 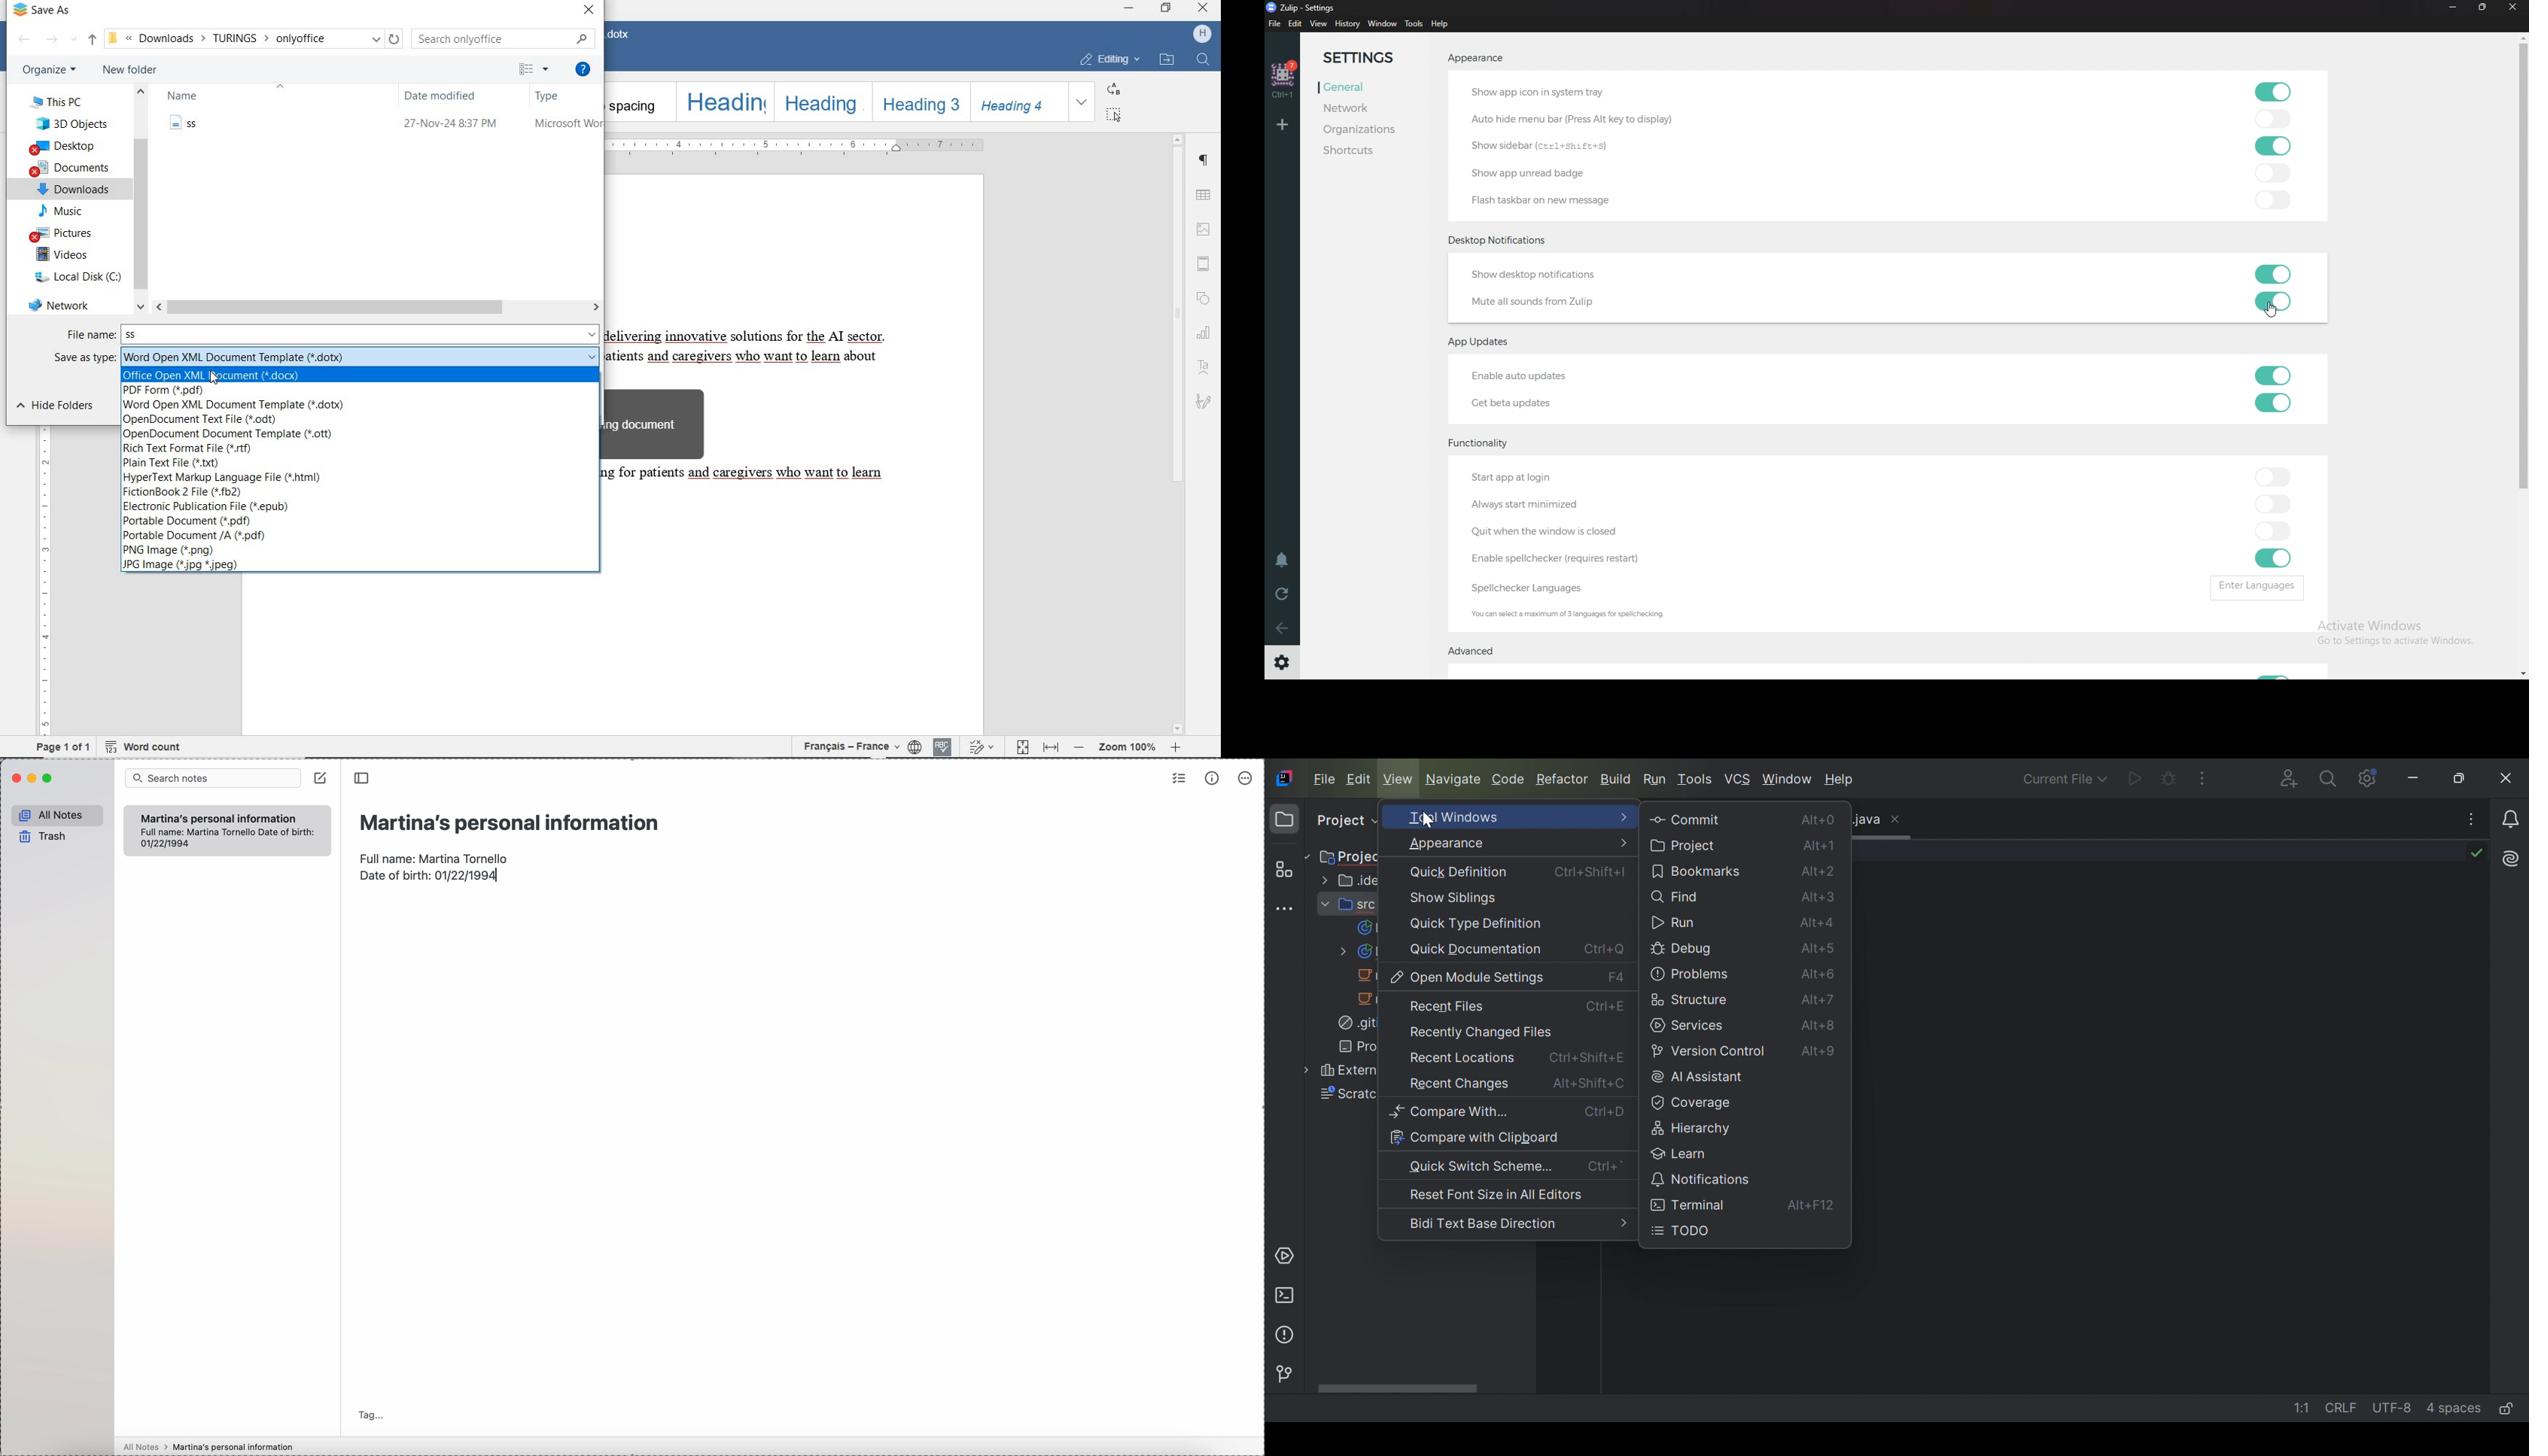 What do you see at coordinates (210, 508) in the screenshot?
I see `epub` at bounding box center [210, 508].